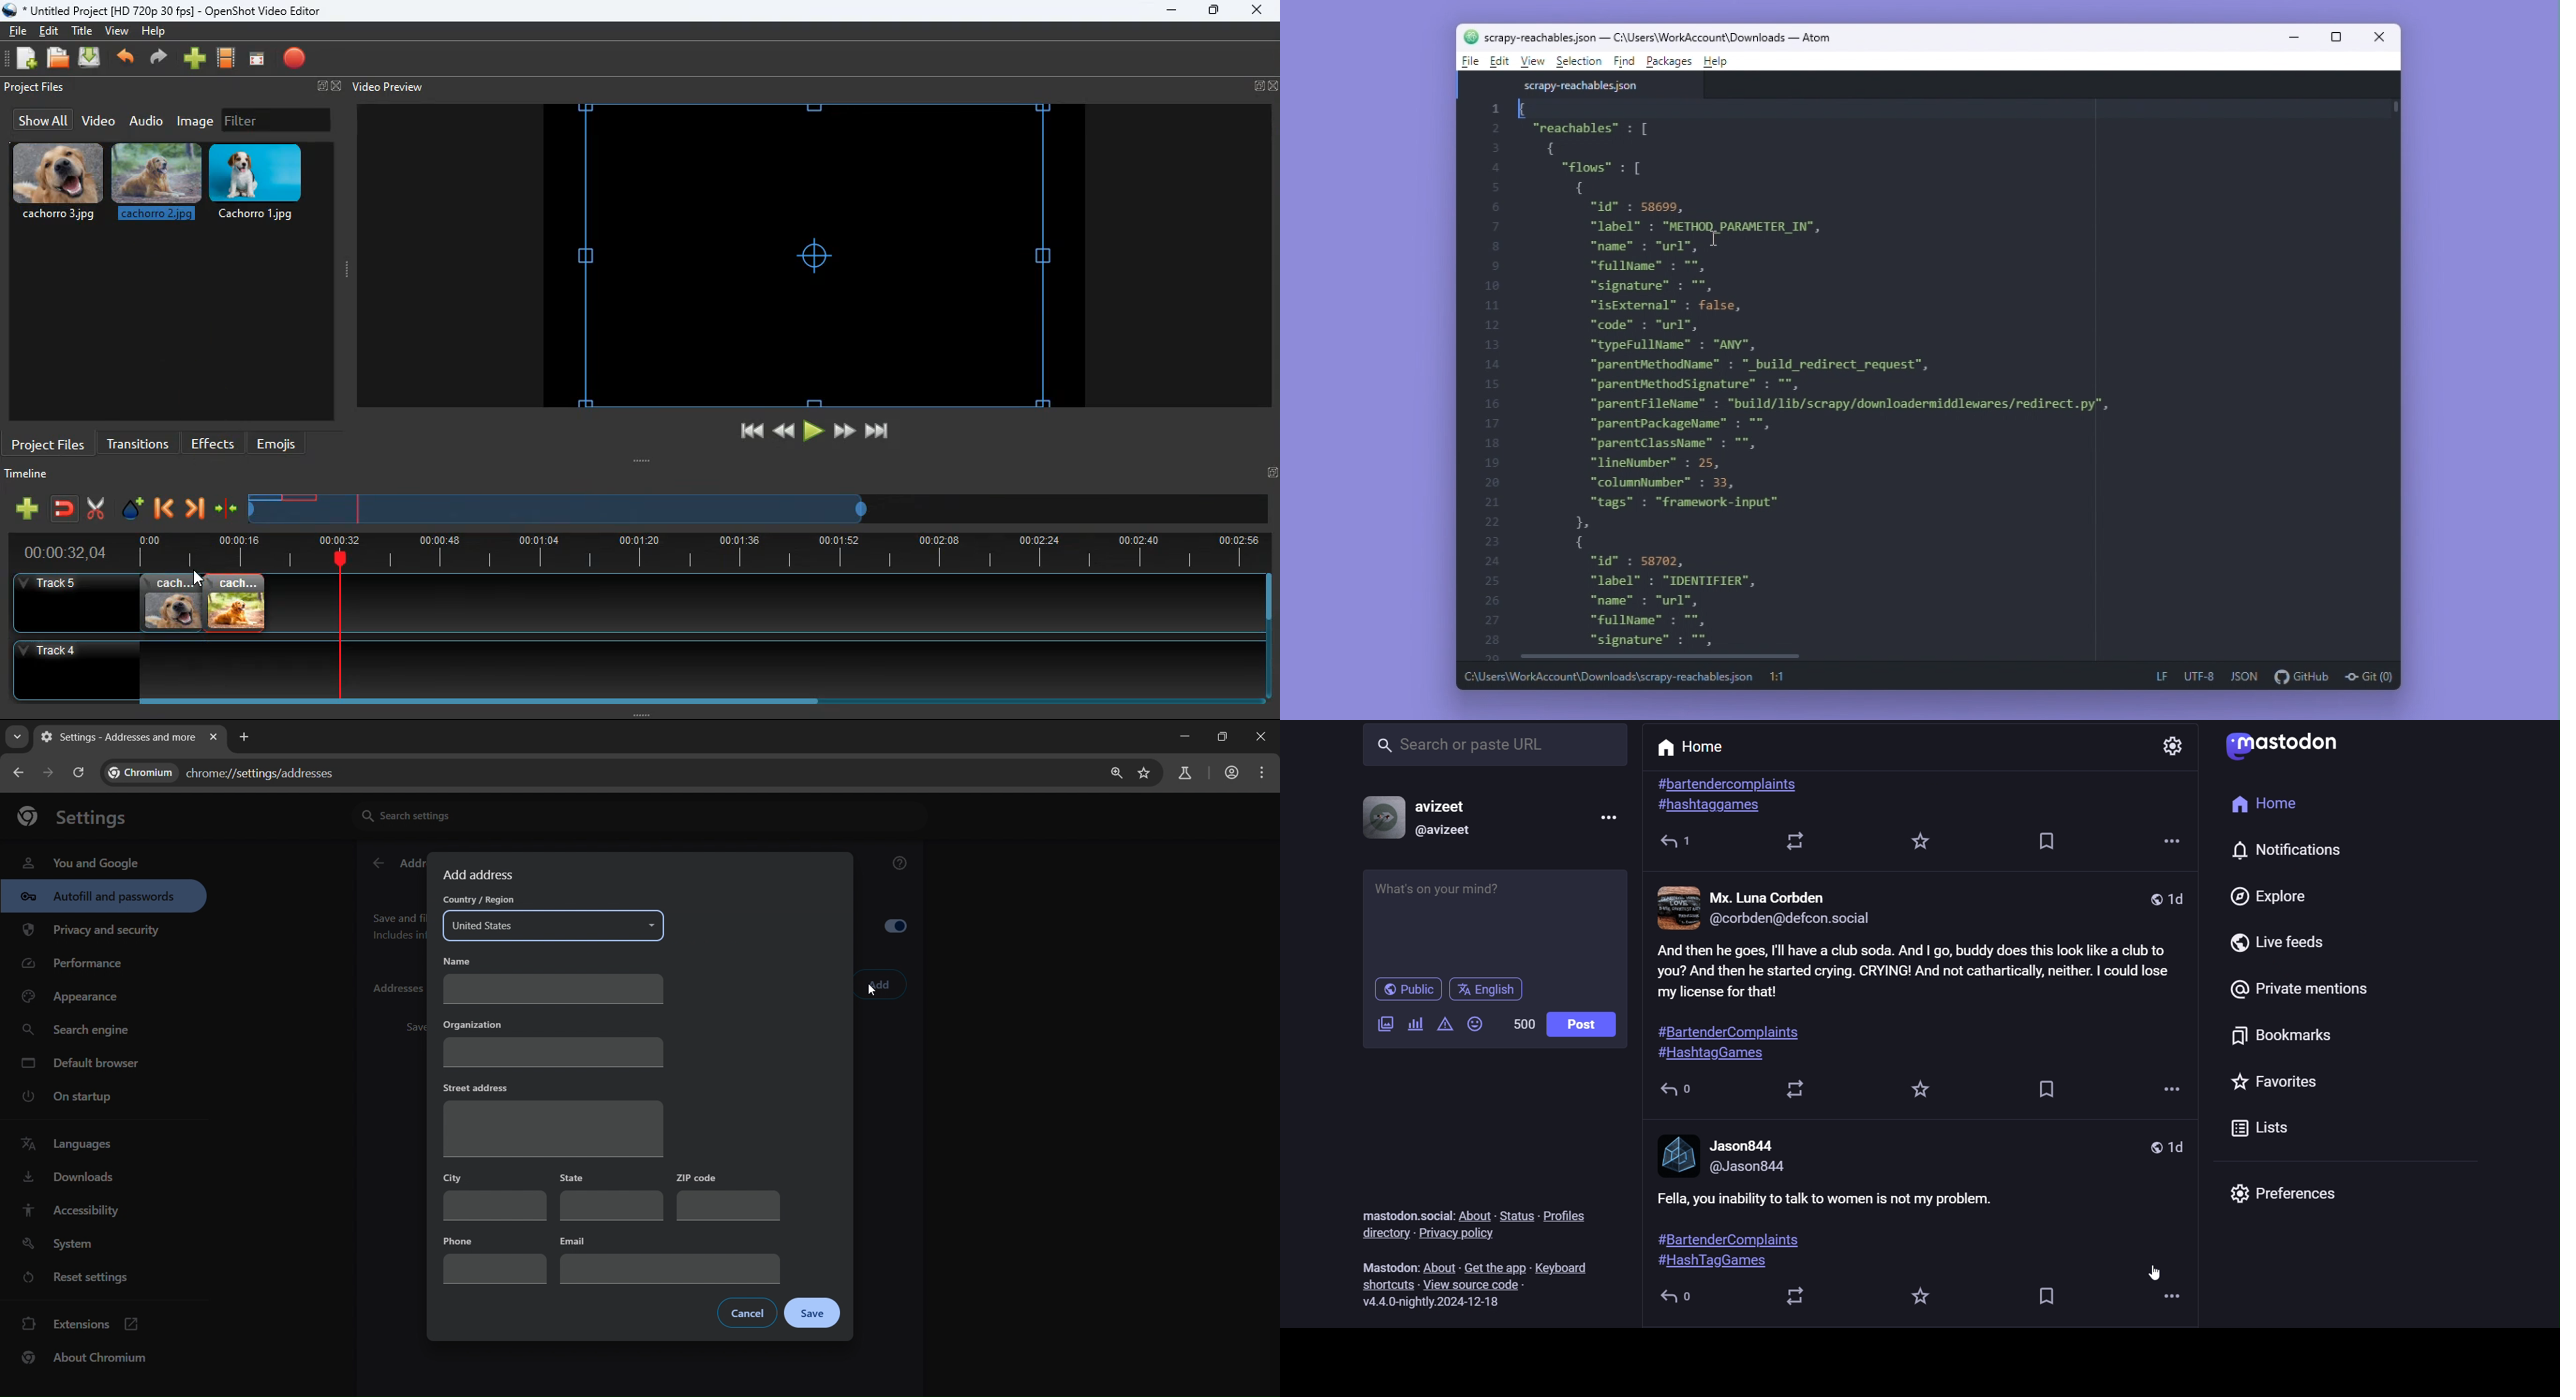 The height and width of the screenshot is (1400, 2576). Describe the element at coordinates (495, 1257) in the screenshot. I see `phone` at that location.